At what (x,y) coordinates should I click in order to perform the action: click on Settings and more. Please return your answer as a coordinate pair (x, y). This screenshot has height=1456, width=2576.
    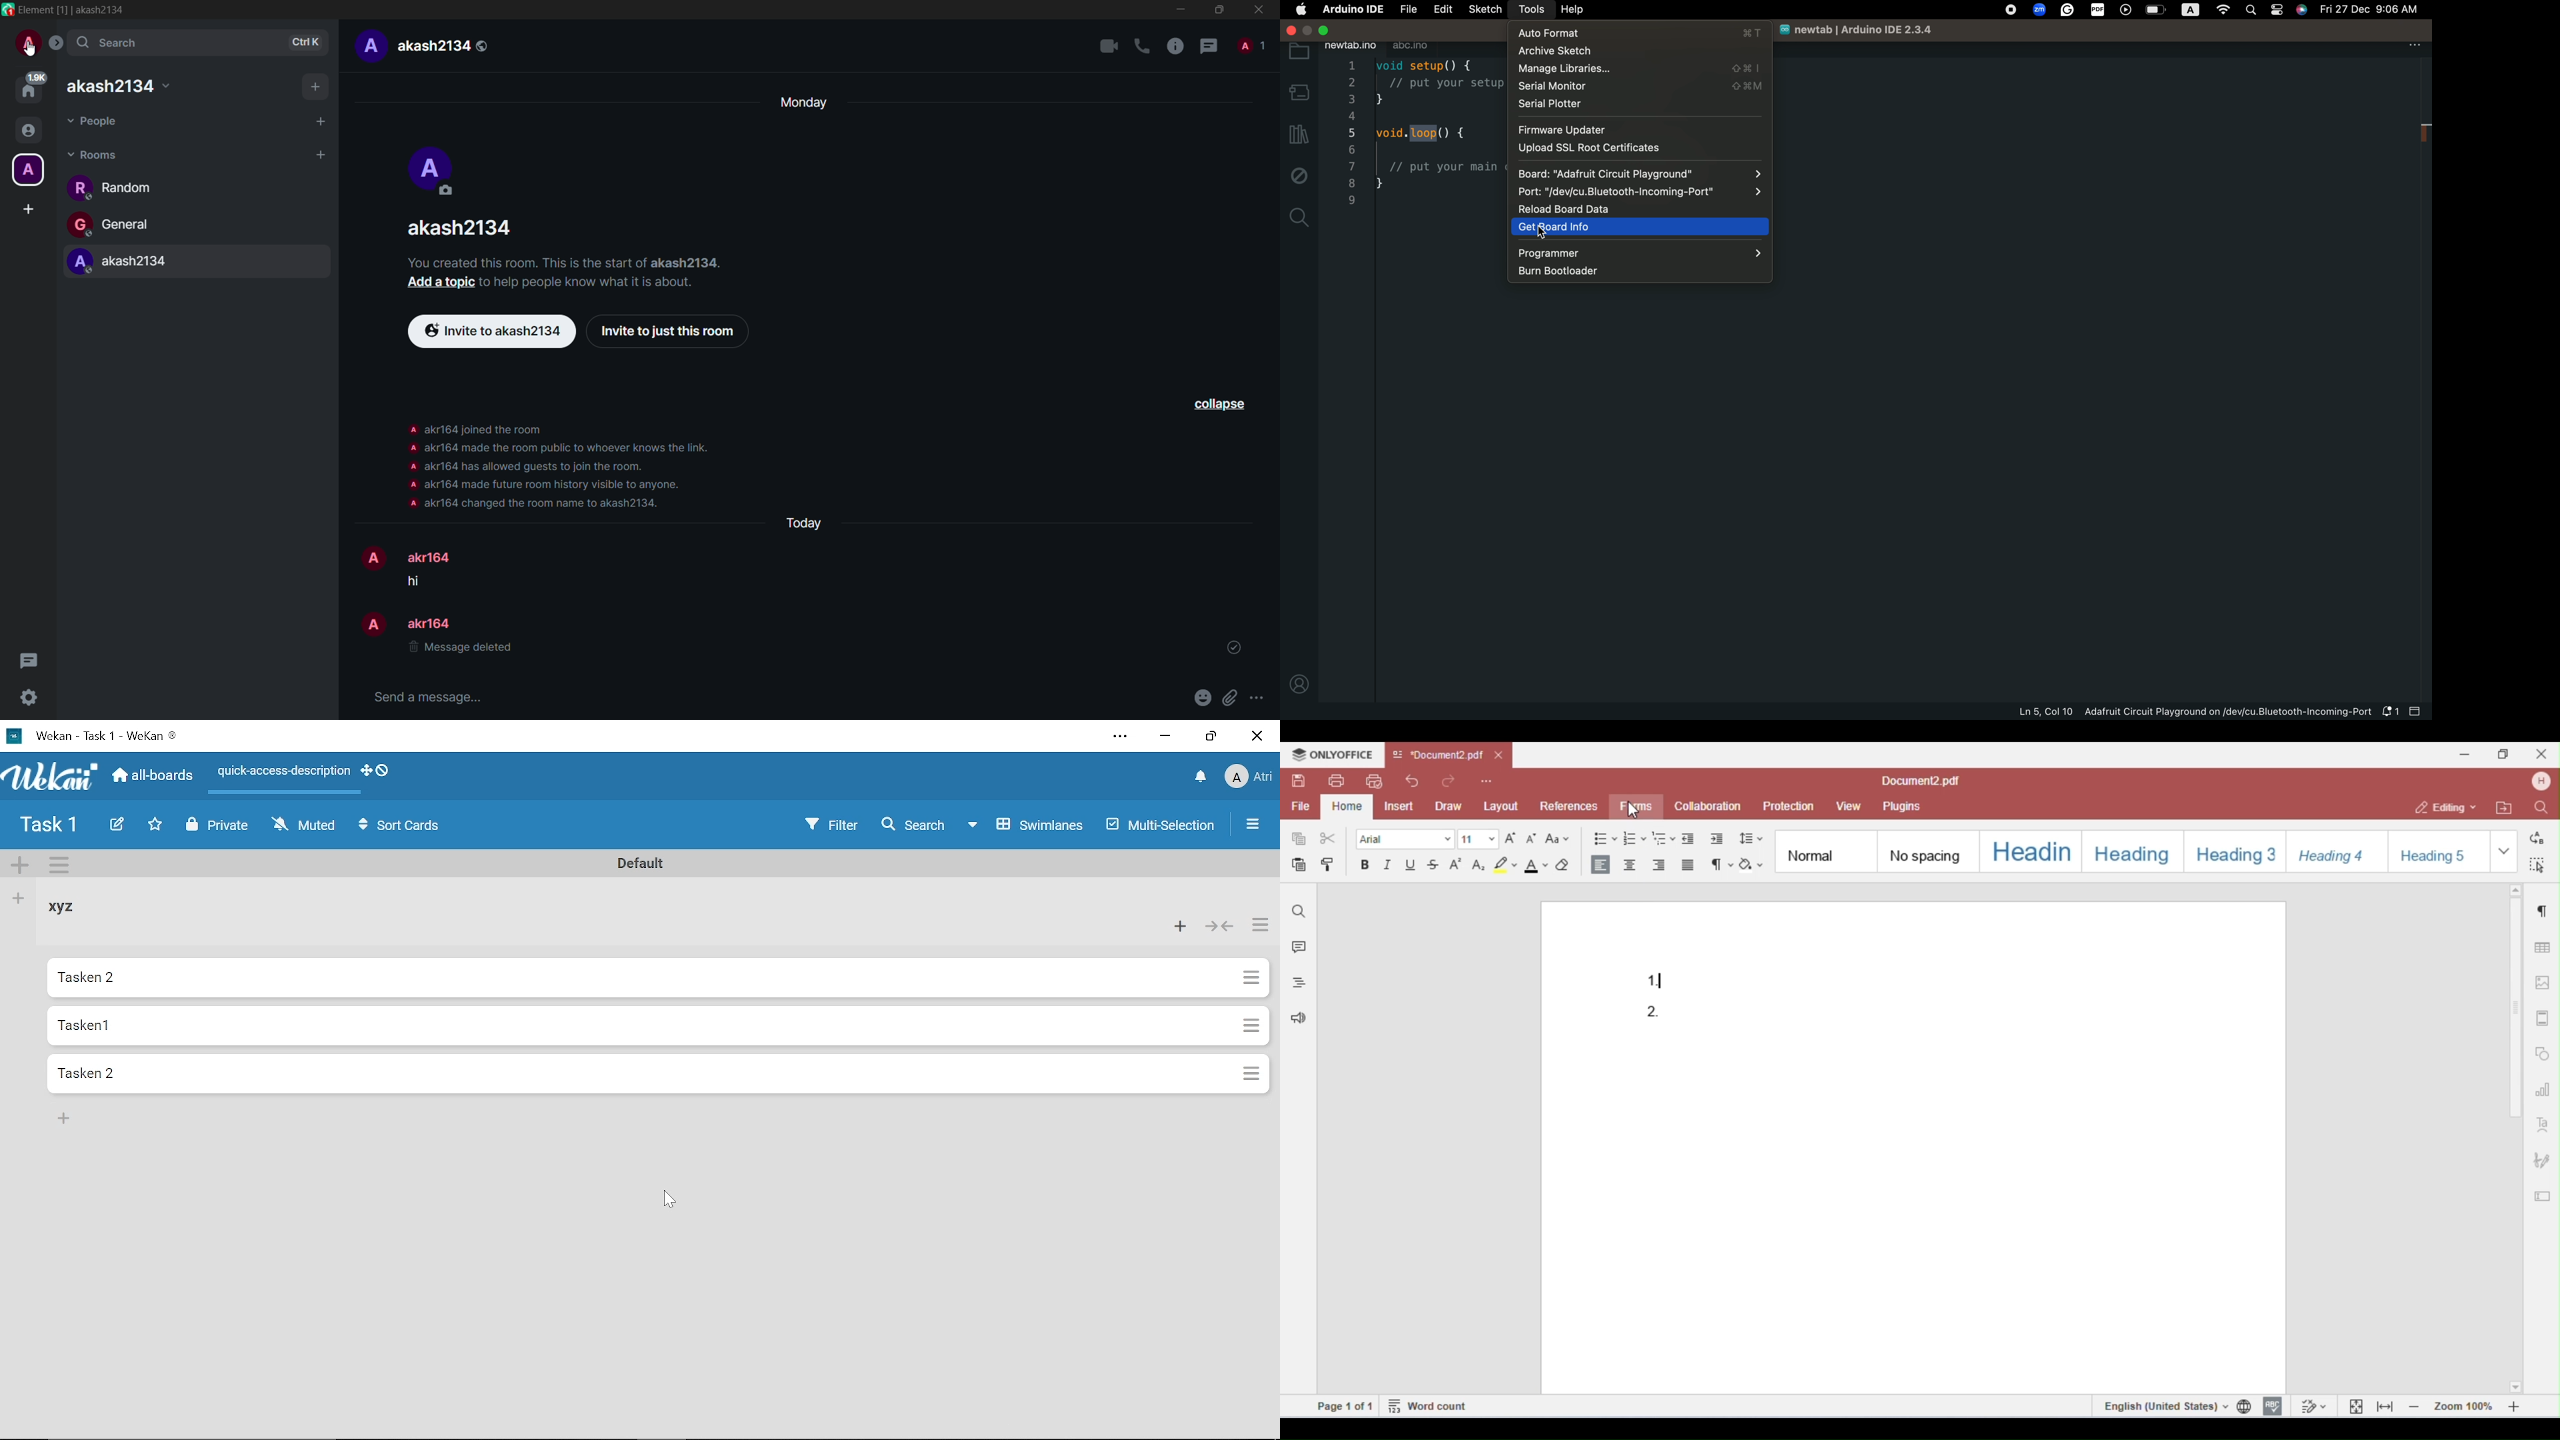
    Looking at the image, I should click on (1116, 737).